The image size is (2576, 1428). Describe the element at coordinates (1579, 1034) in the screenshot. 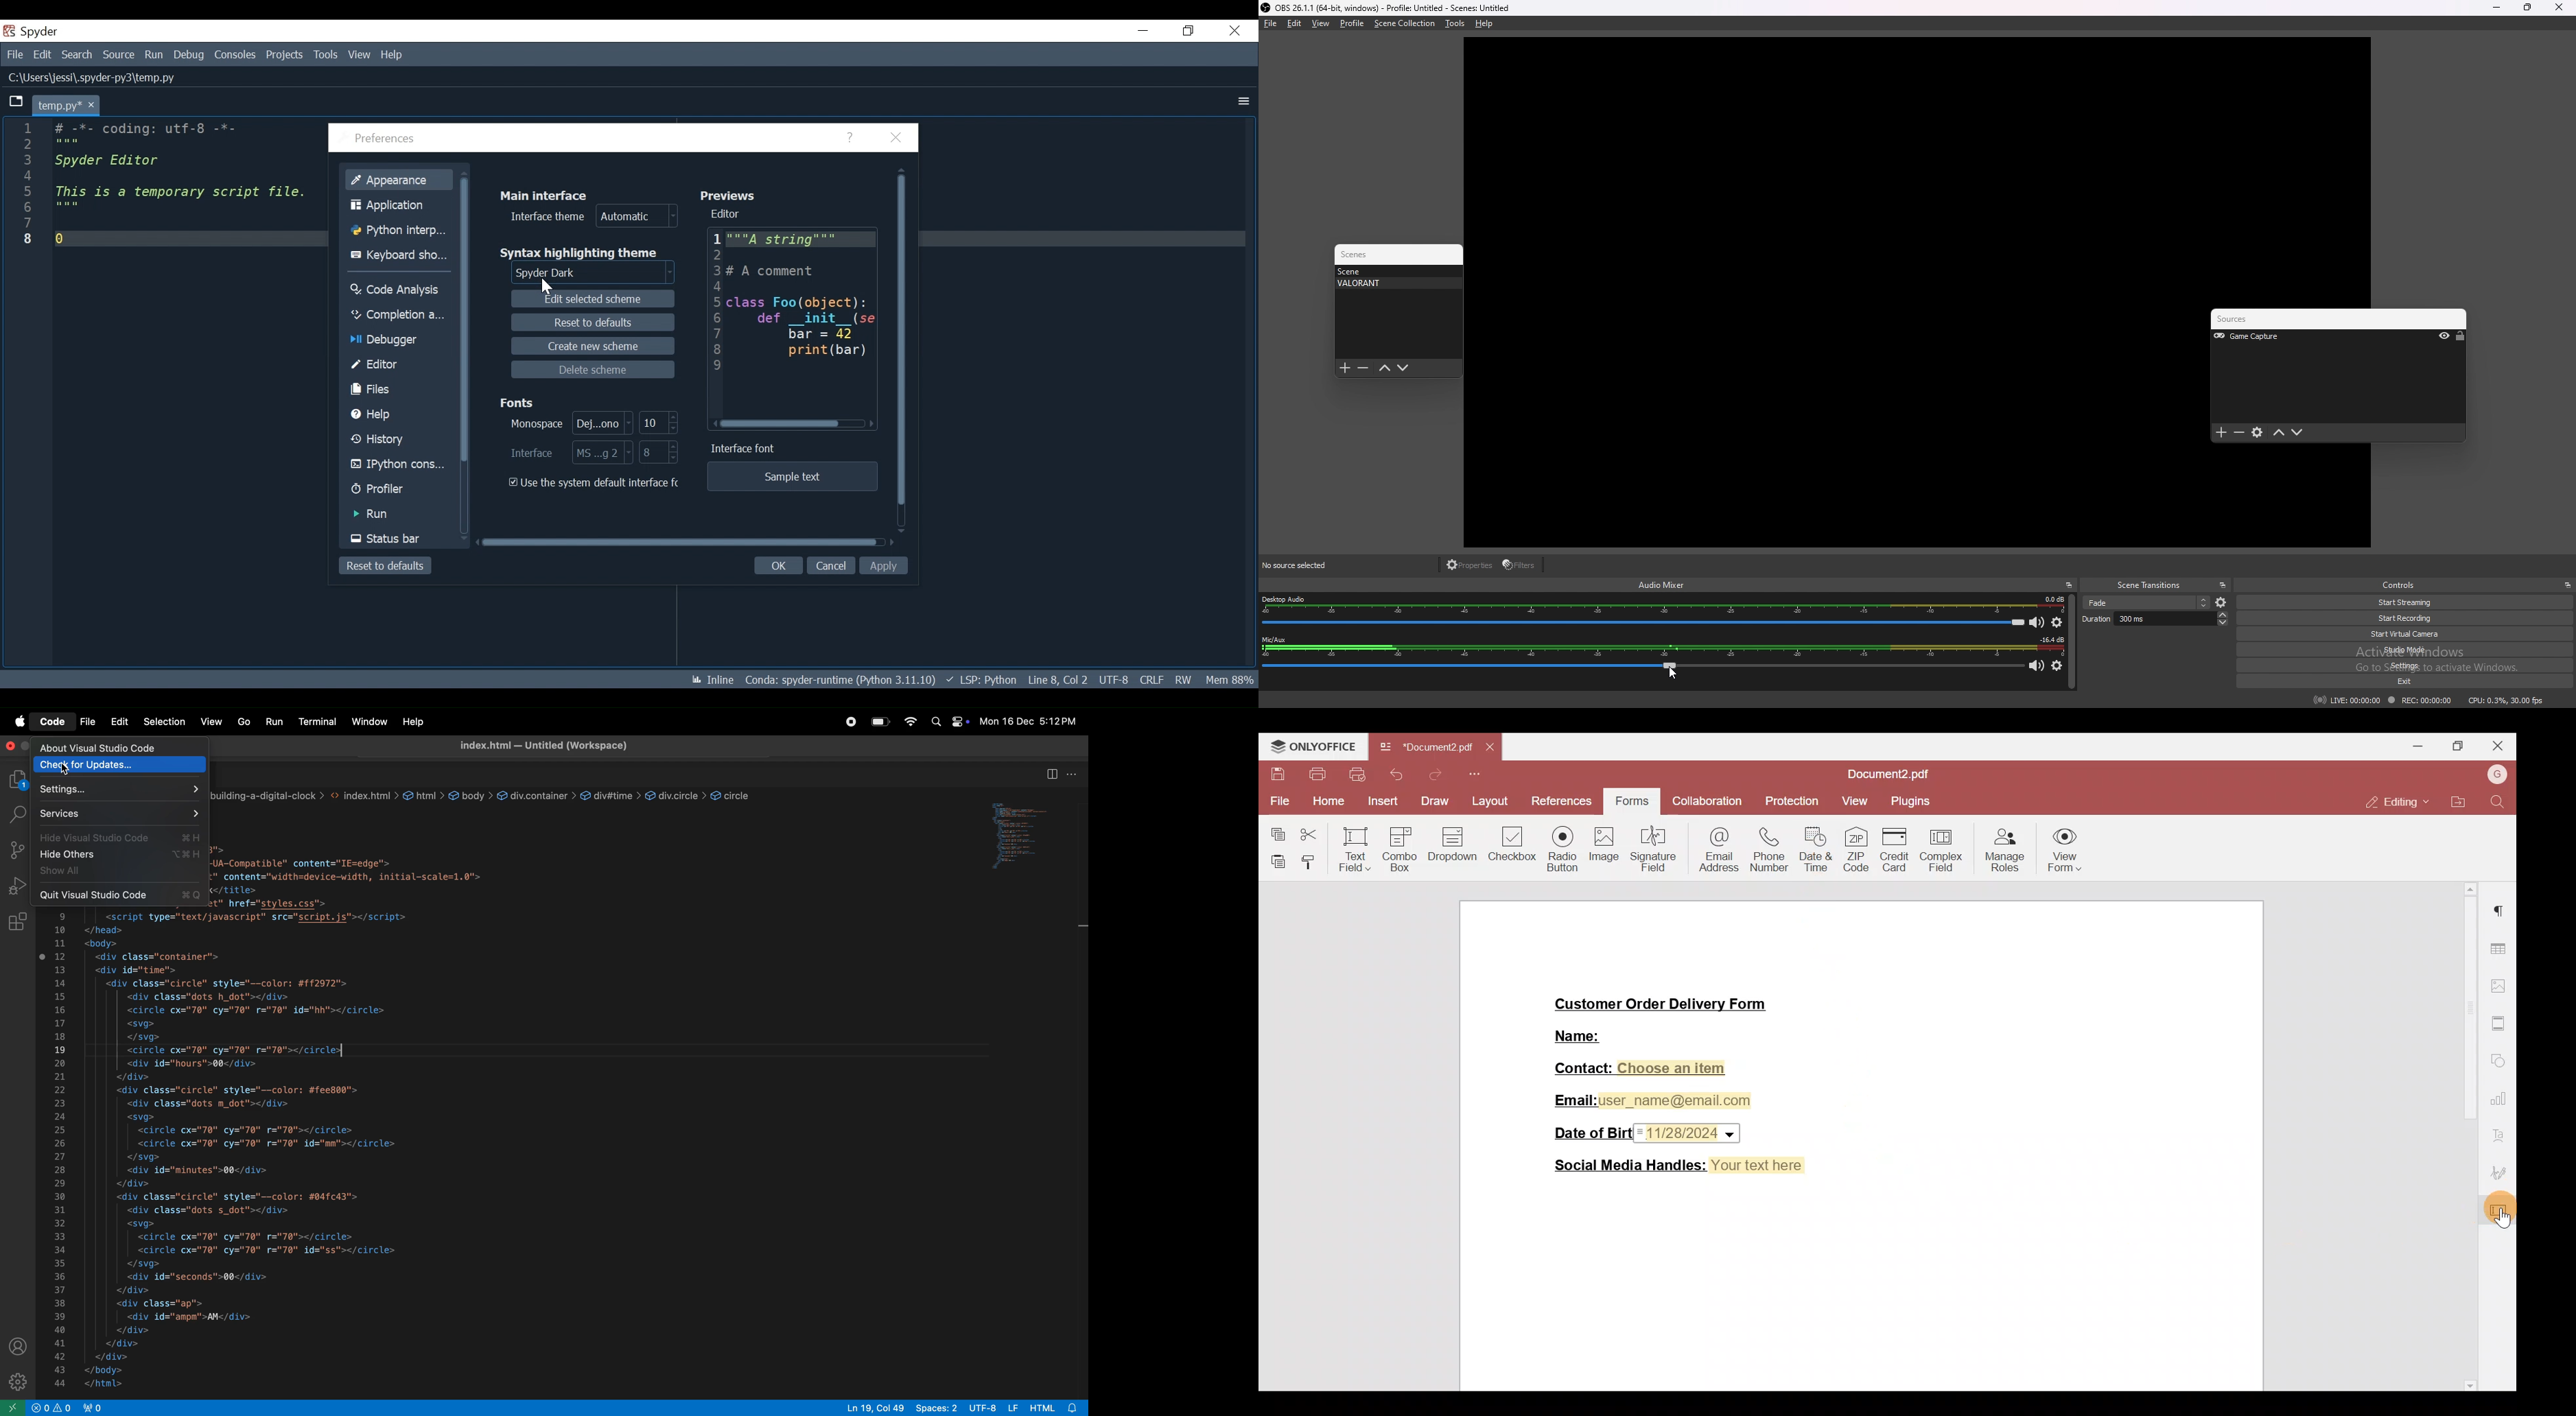

I see `Name:` at that location.